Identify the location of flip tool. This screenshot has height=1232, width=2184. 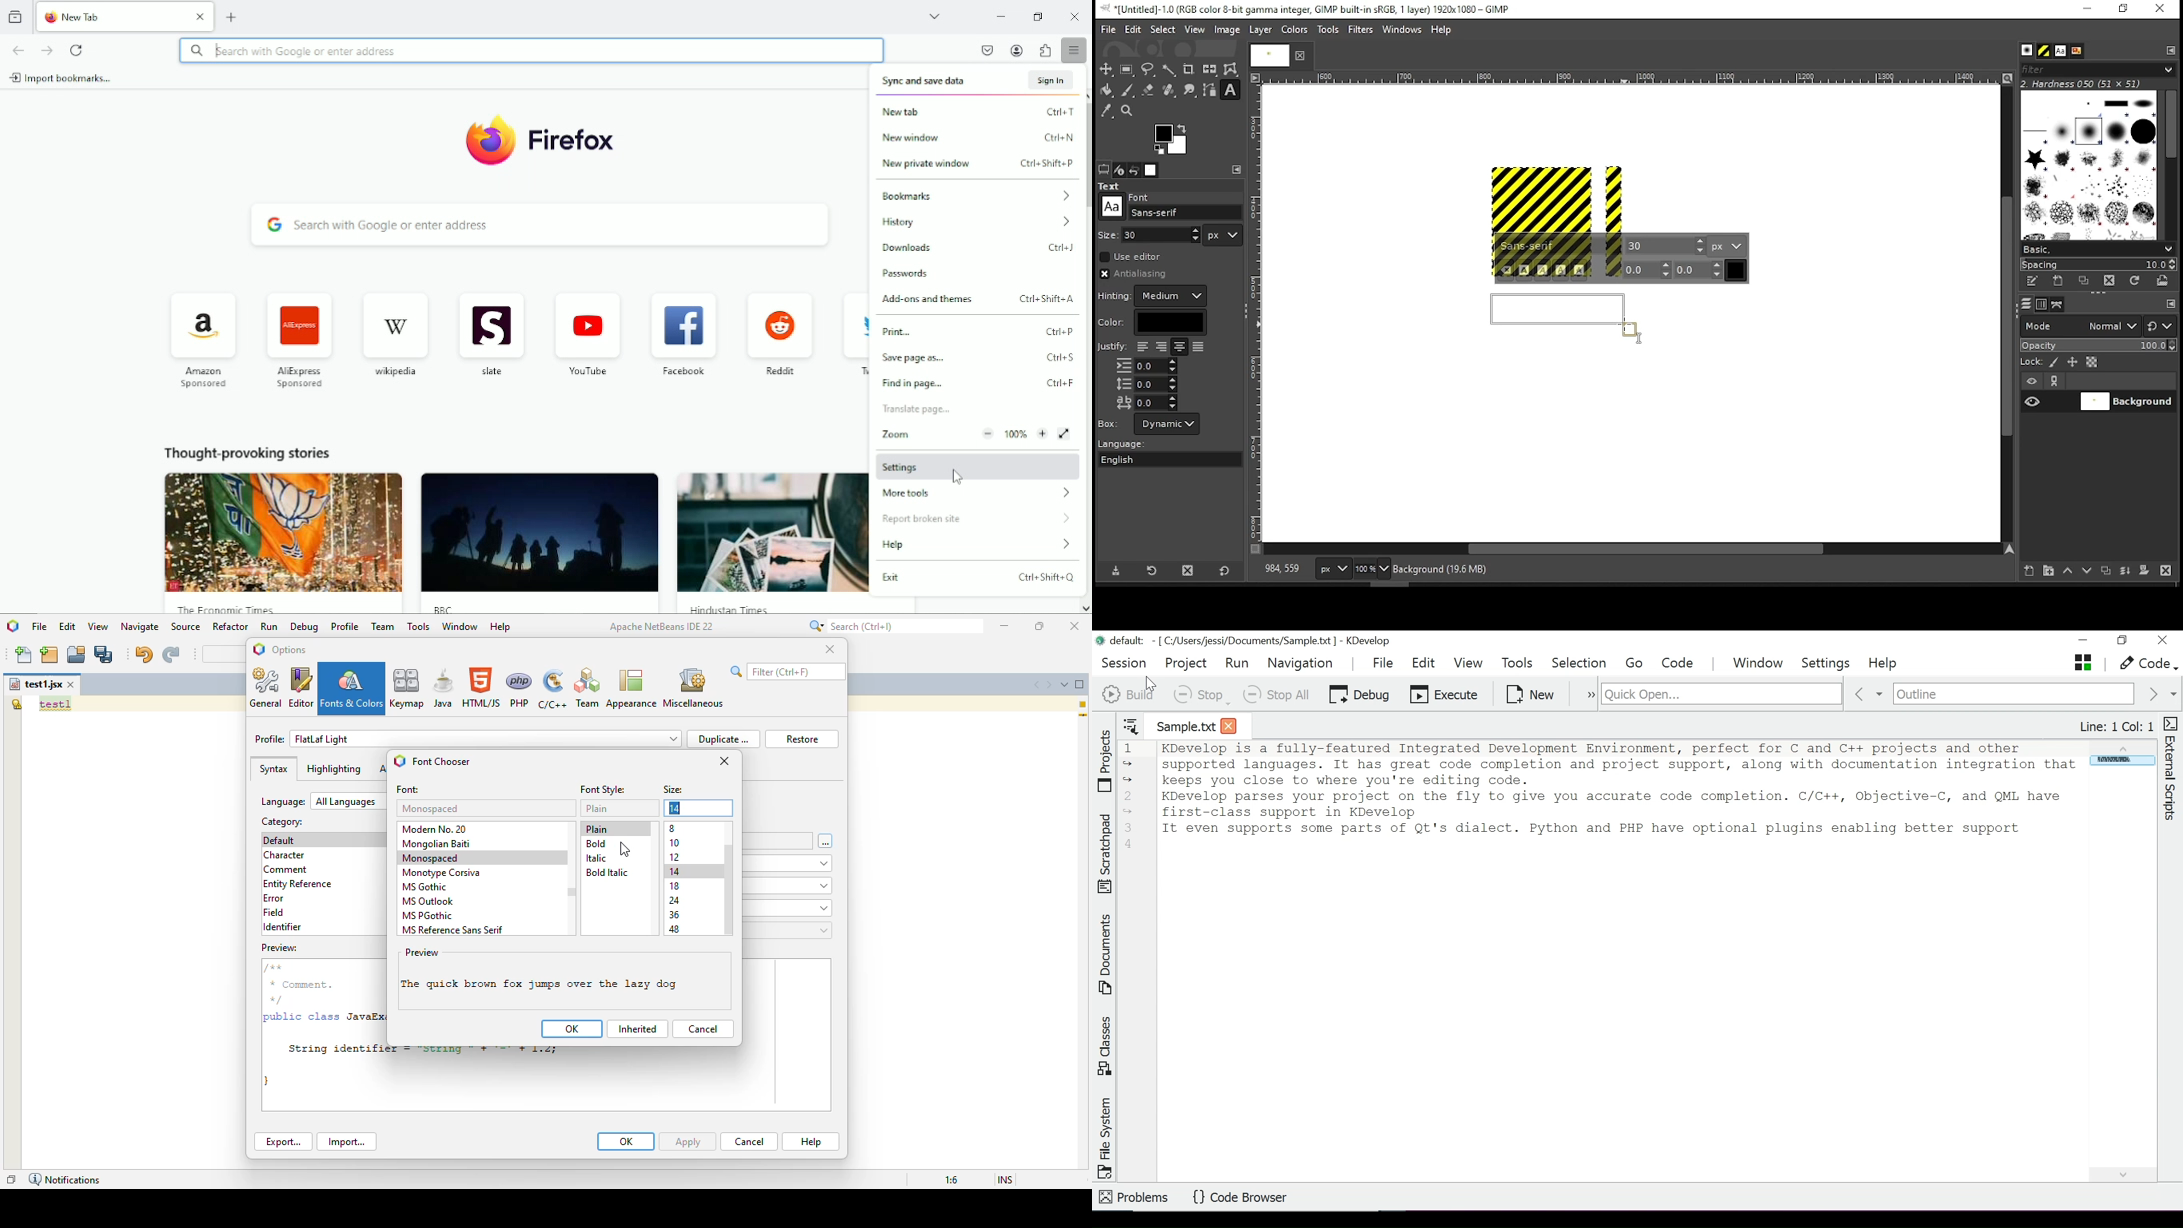
(1210, 68).